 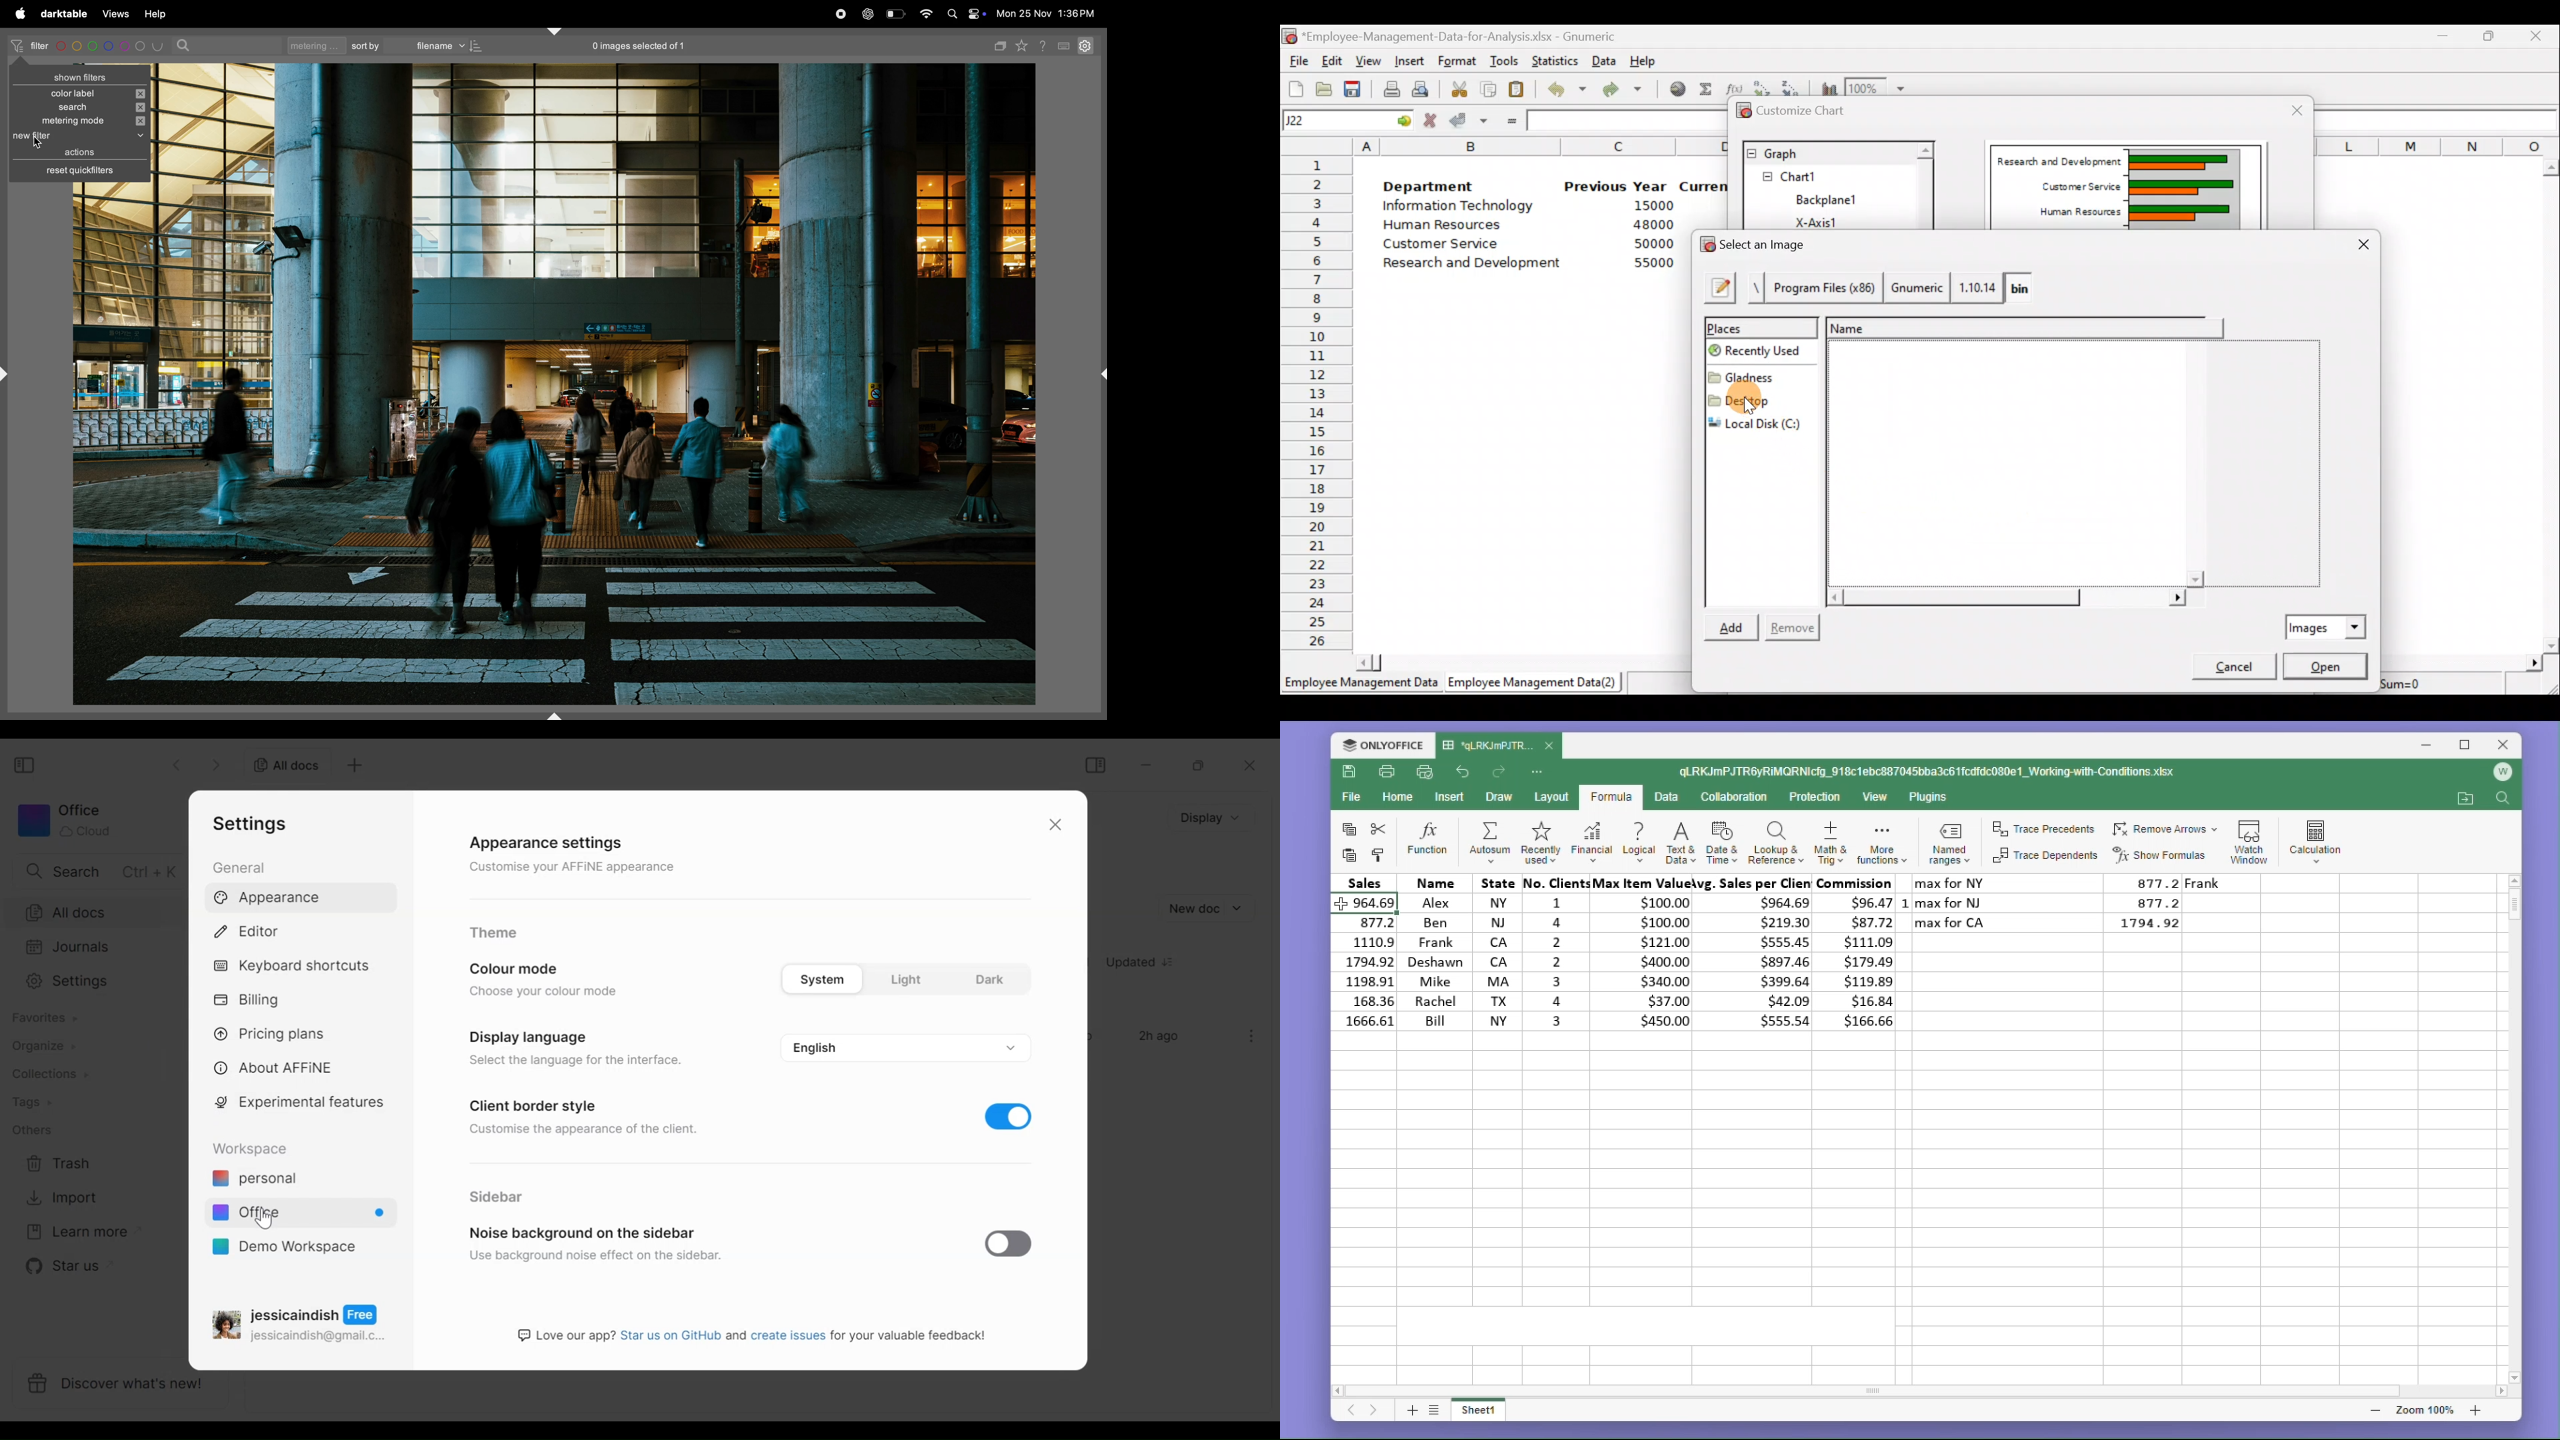 What do you see at coordinates (586, 1229) in the screenshot?
I see `Noise background in the sidebar` at bounding box center [586, 1229].